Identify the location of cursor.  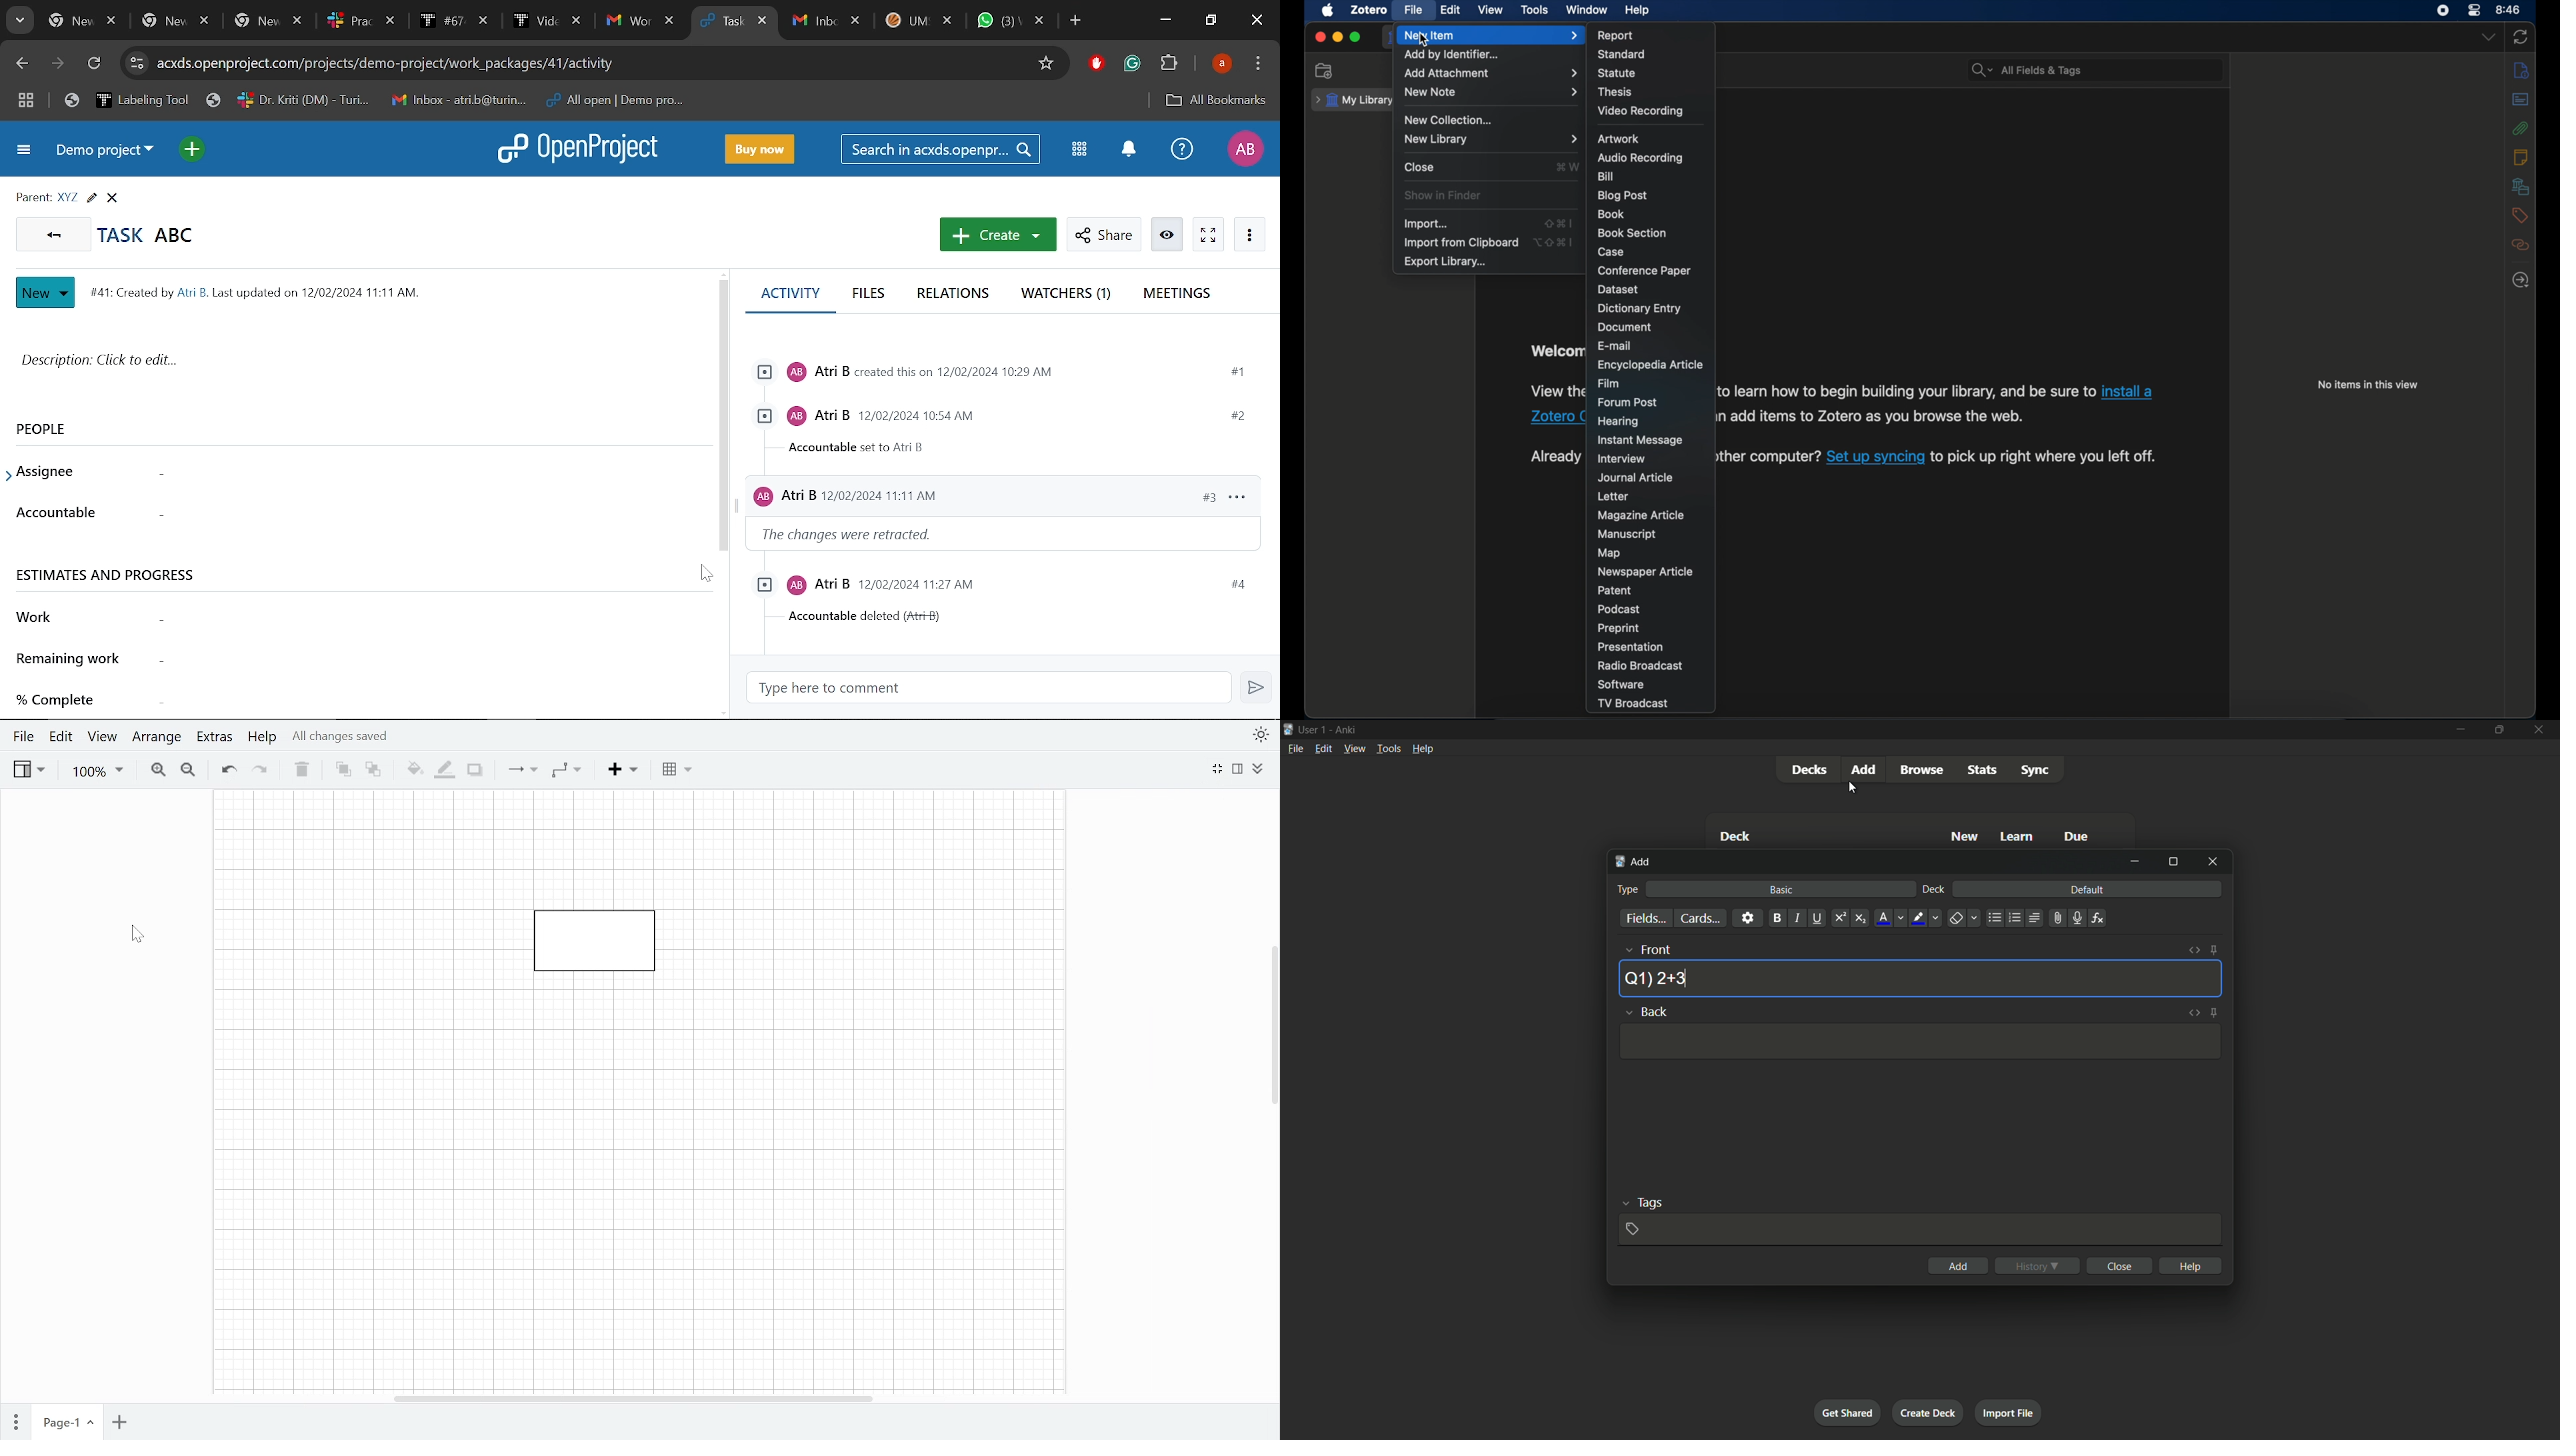
(1853, 789).